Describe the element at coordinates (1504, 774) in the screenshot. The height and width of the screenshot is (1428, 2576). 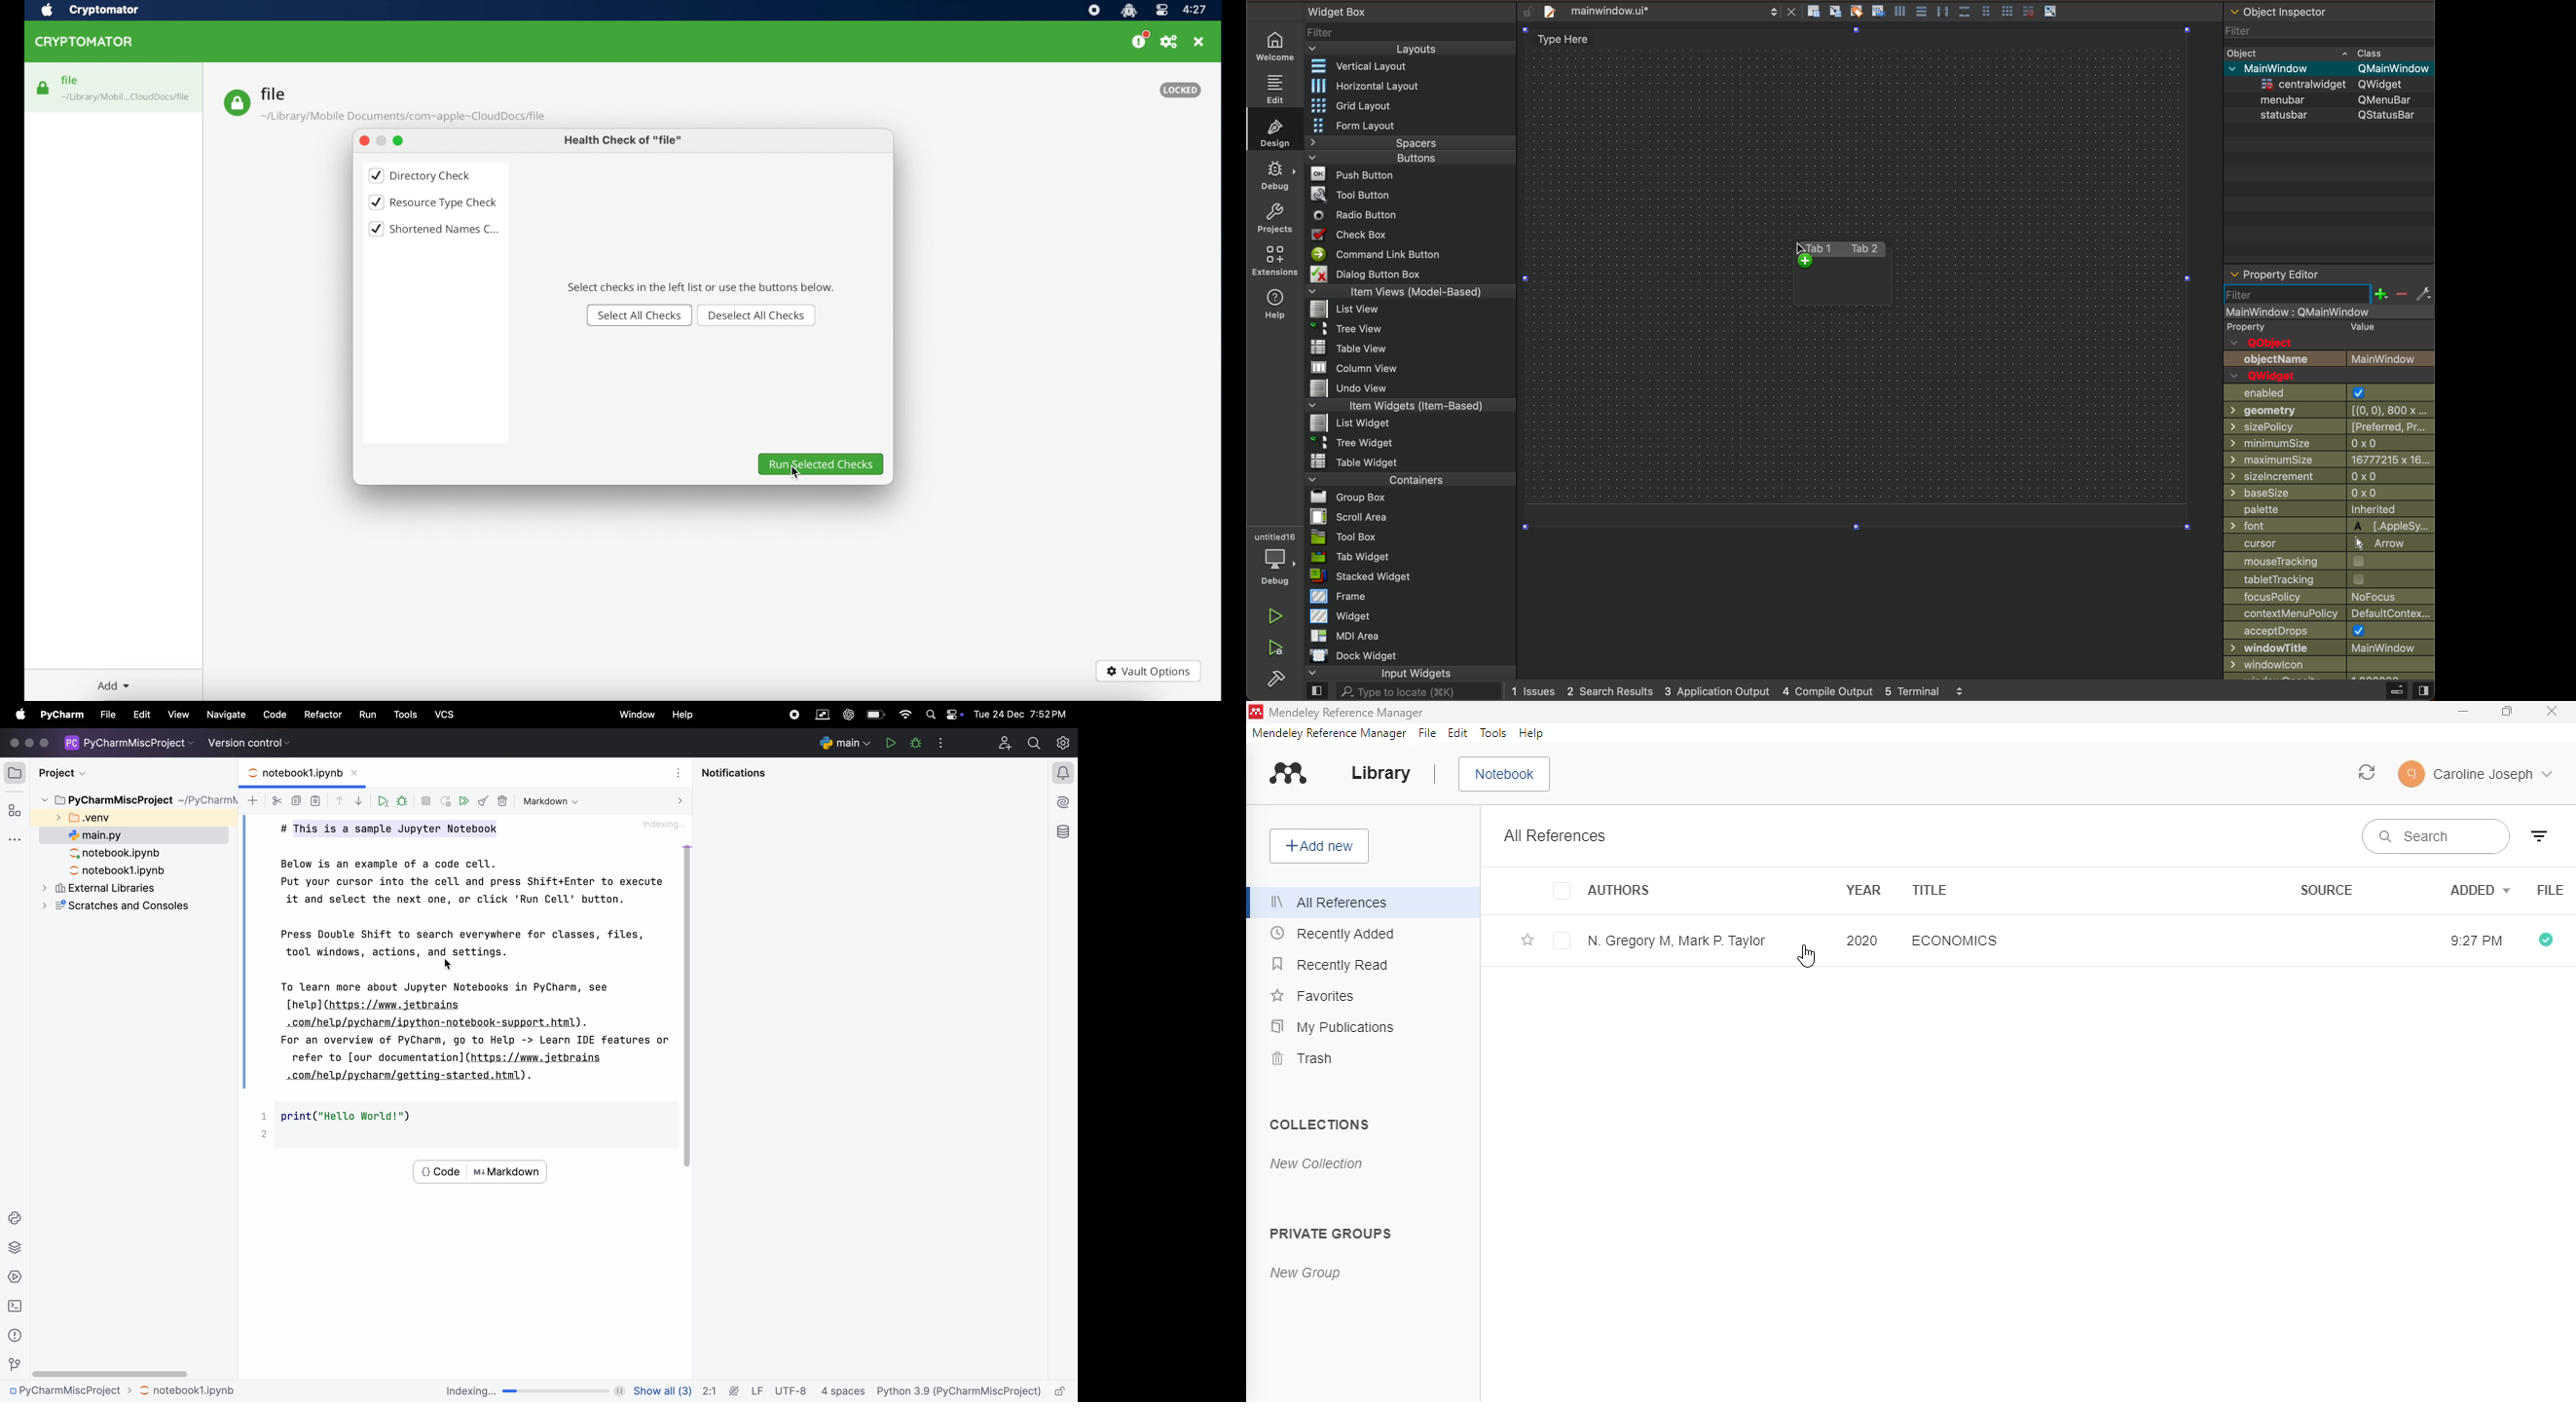
I see `notebook` at that location.